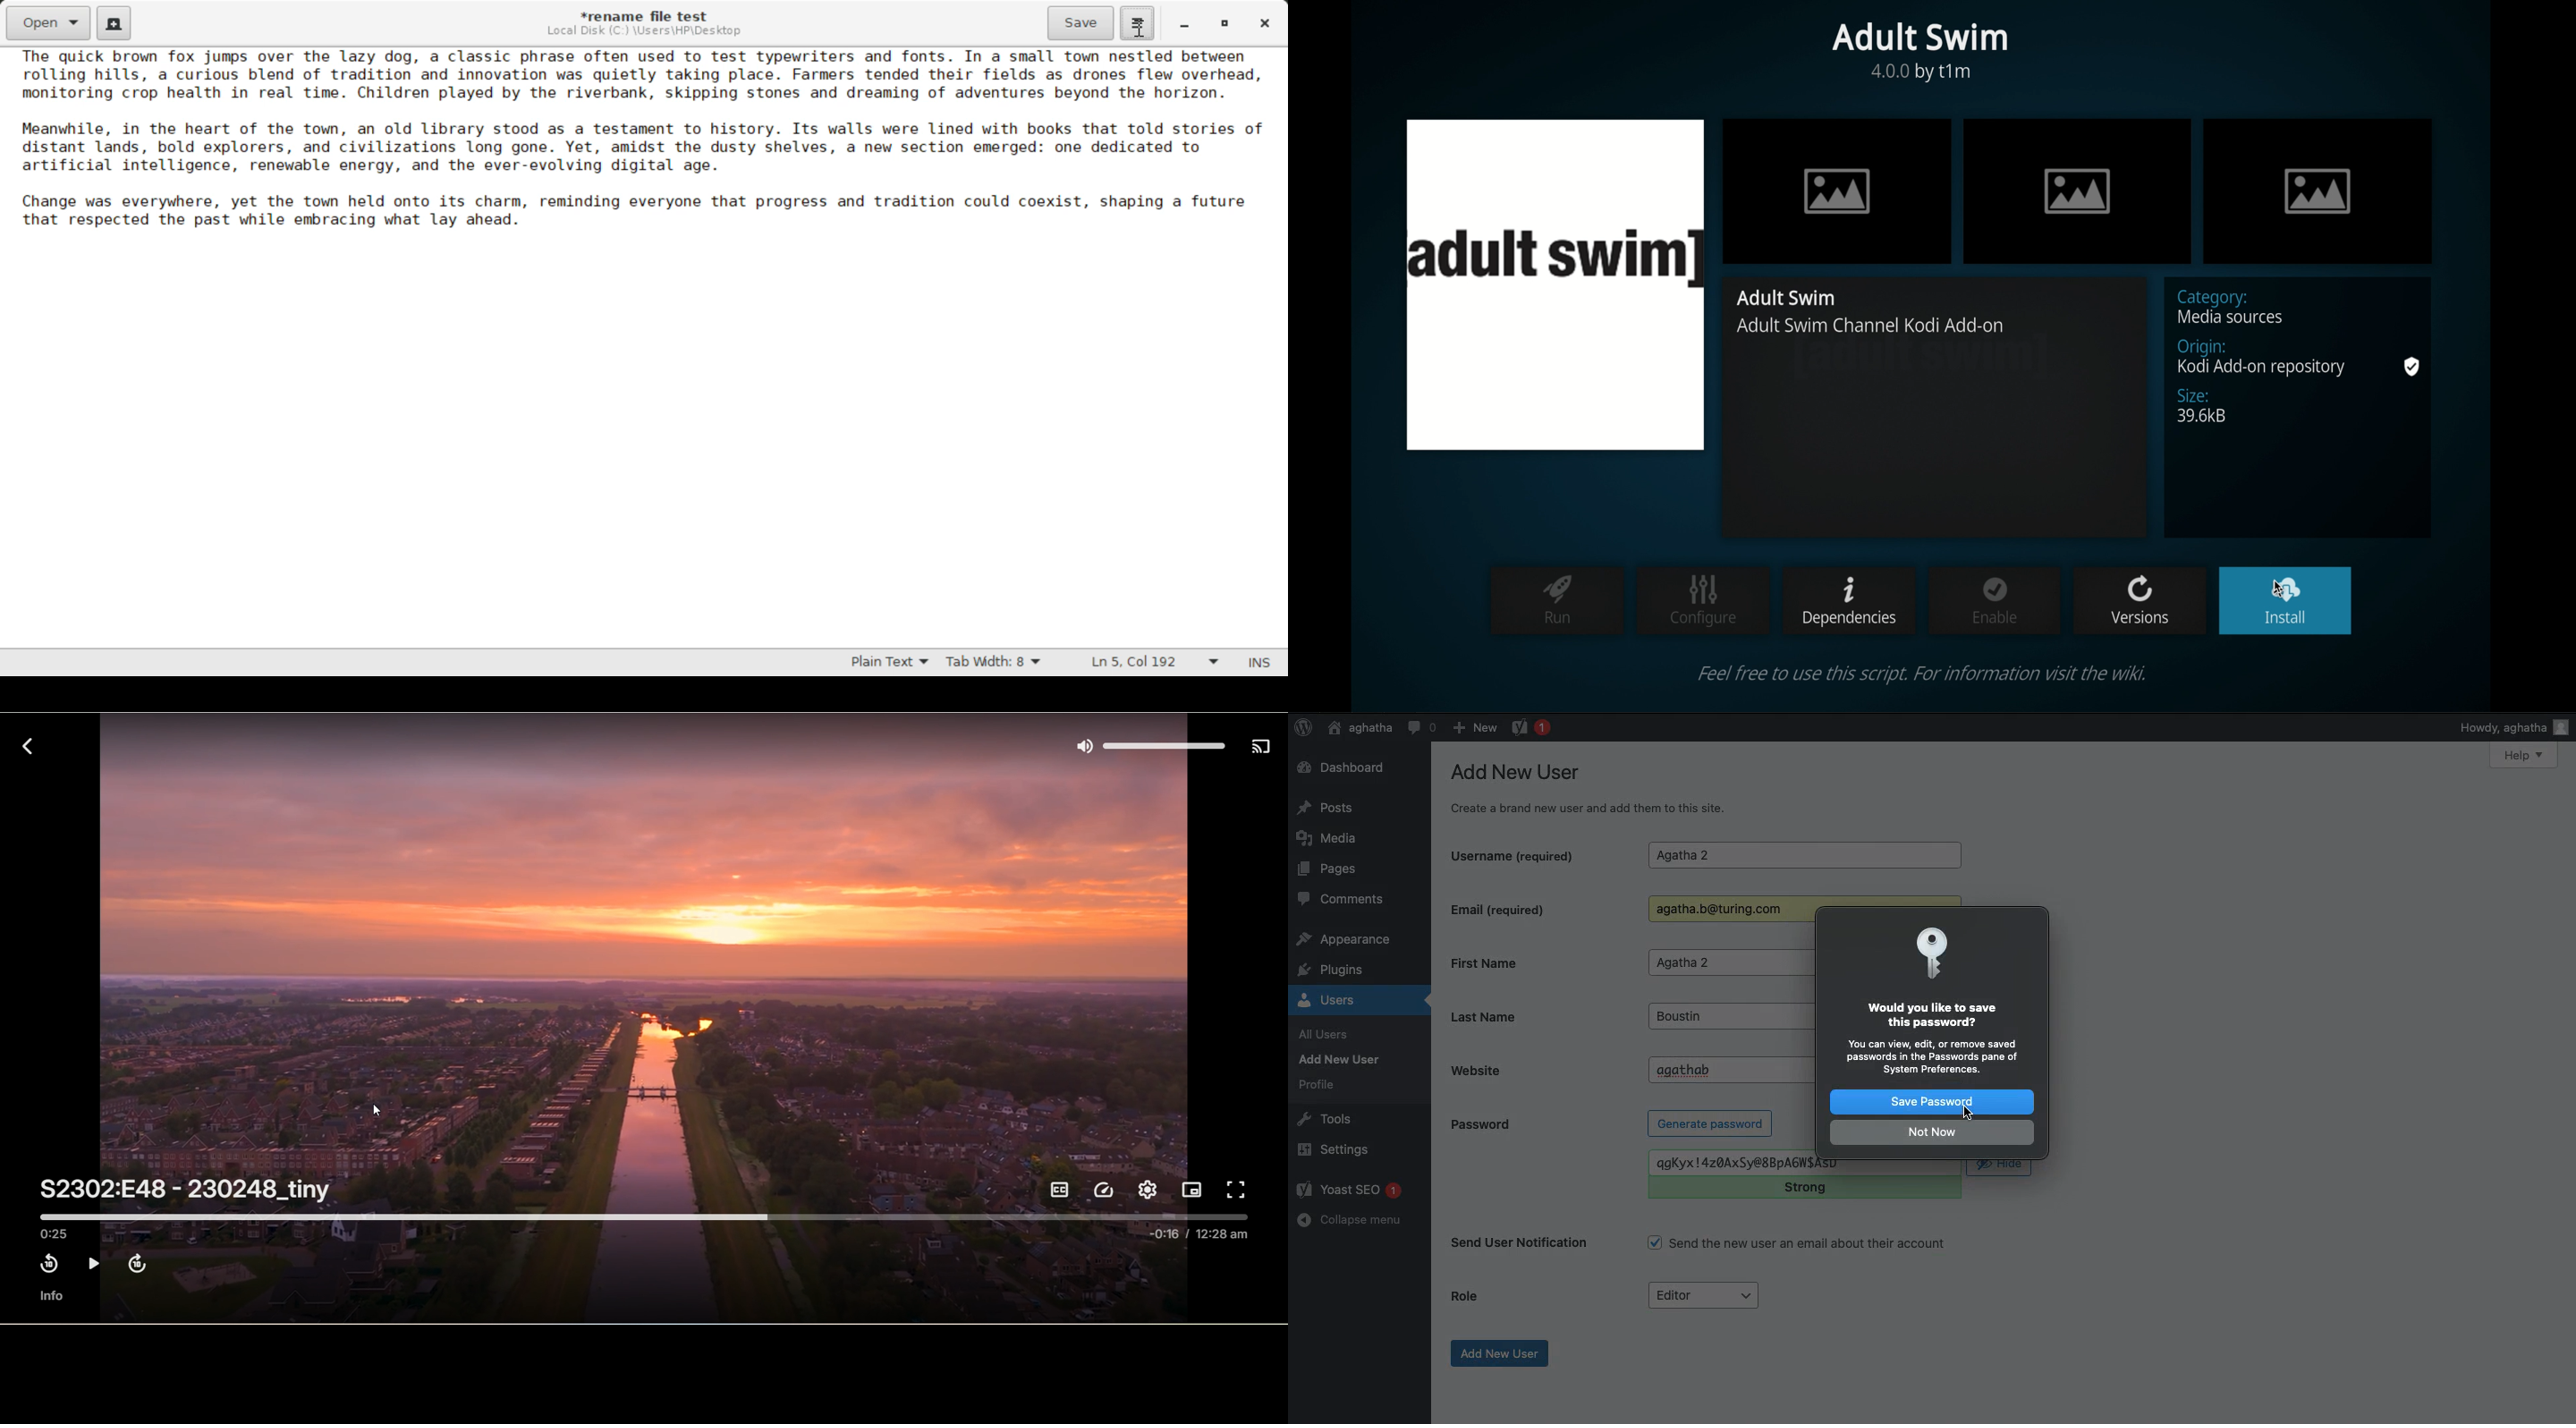 The image size is (2576, 1428). What do you see at coordinates (1421, 727) in the screenshot?
I see `Comment` at bounding box center [1421, 727].